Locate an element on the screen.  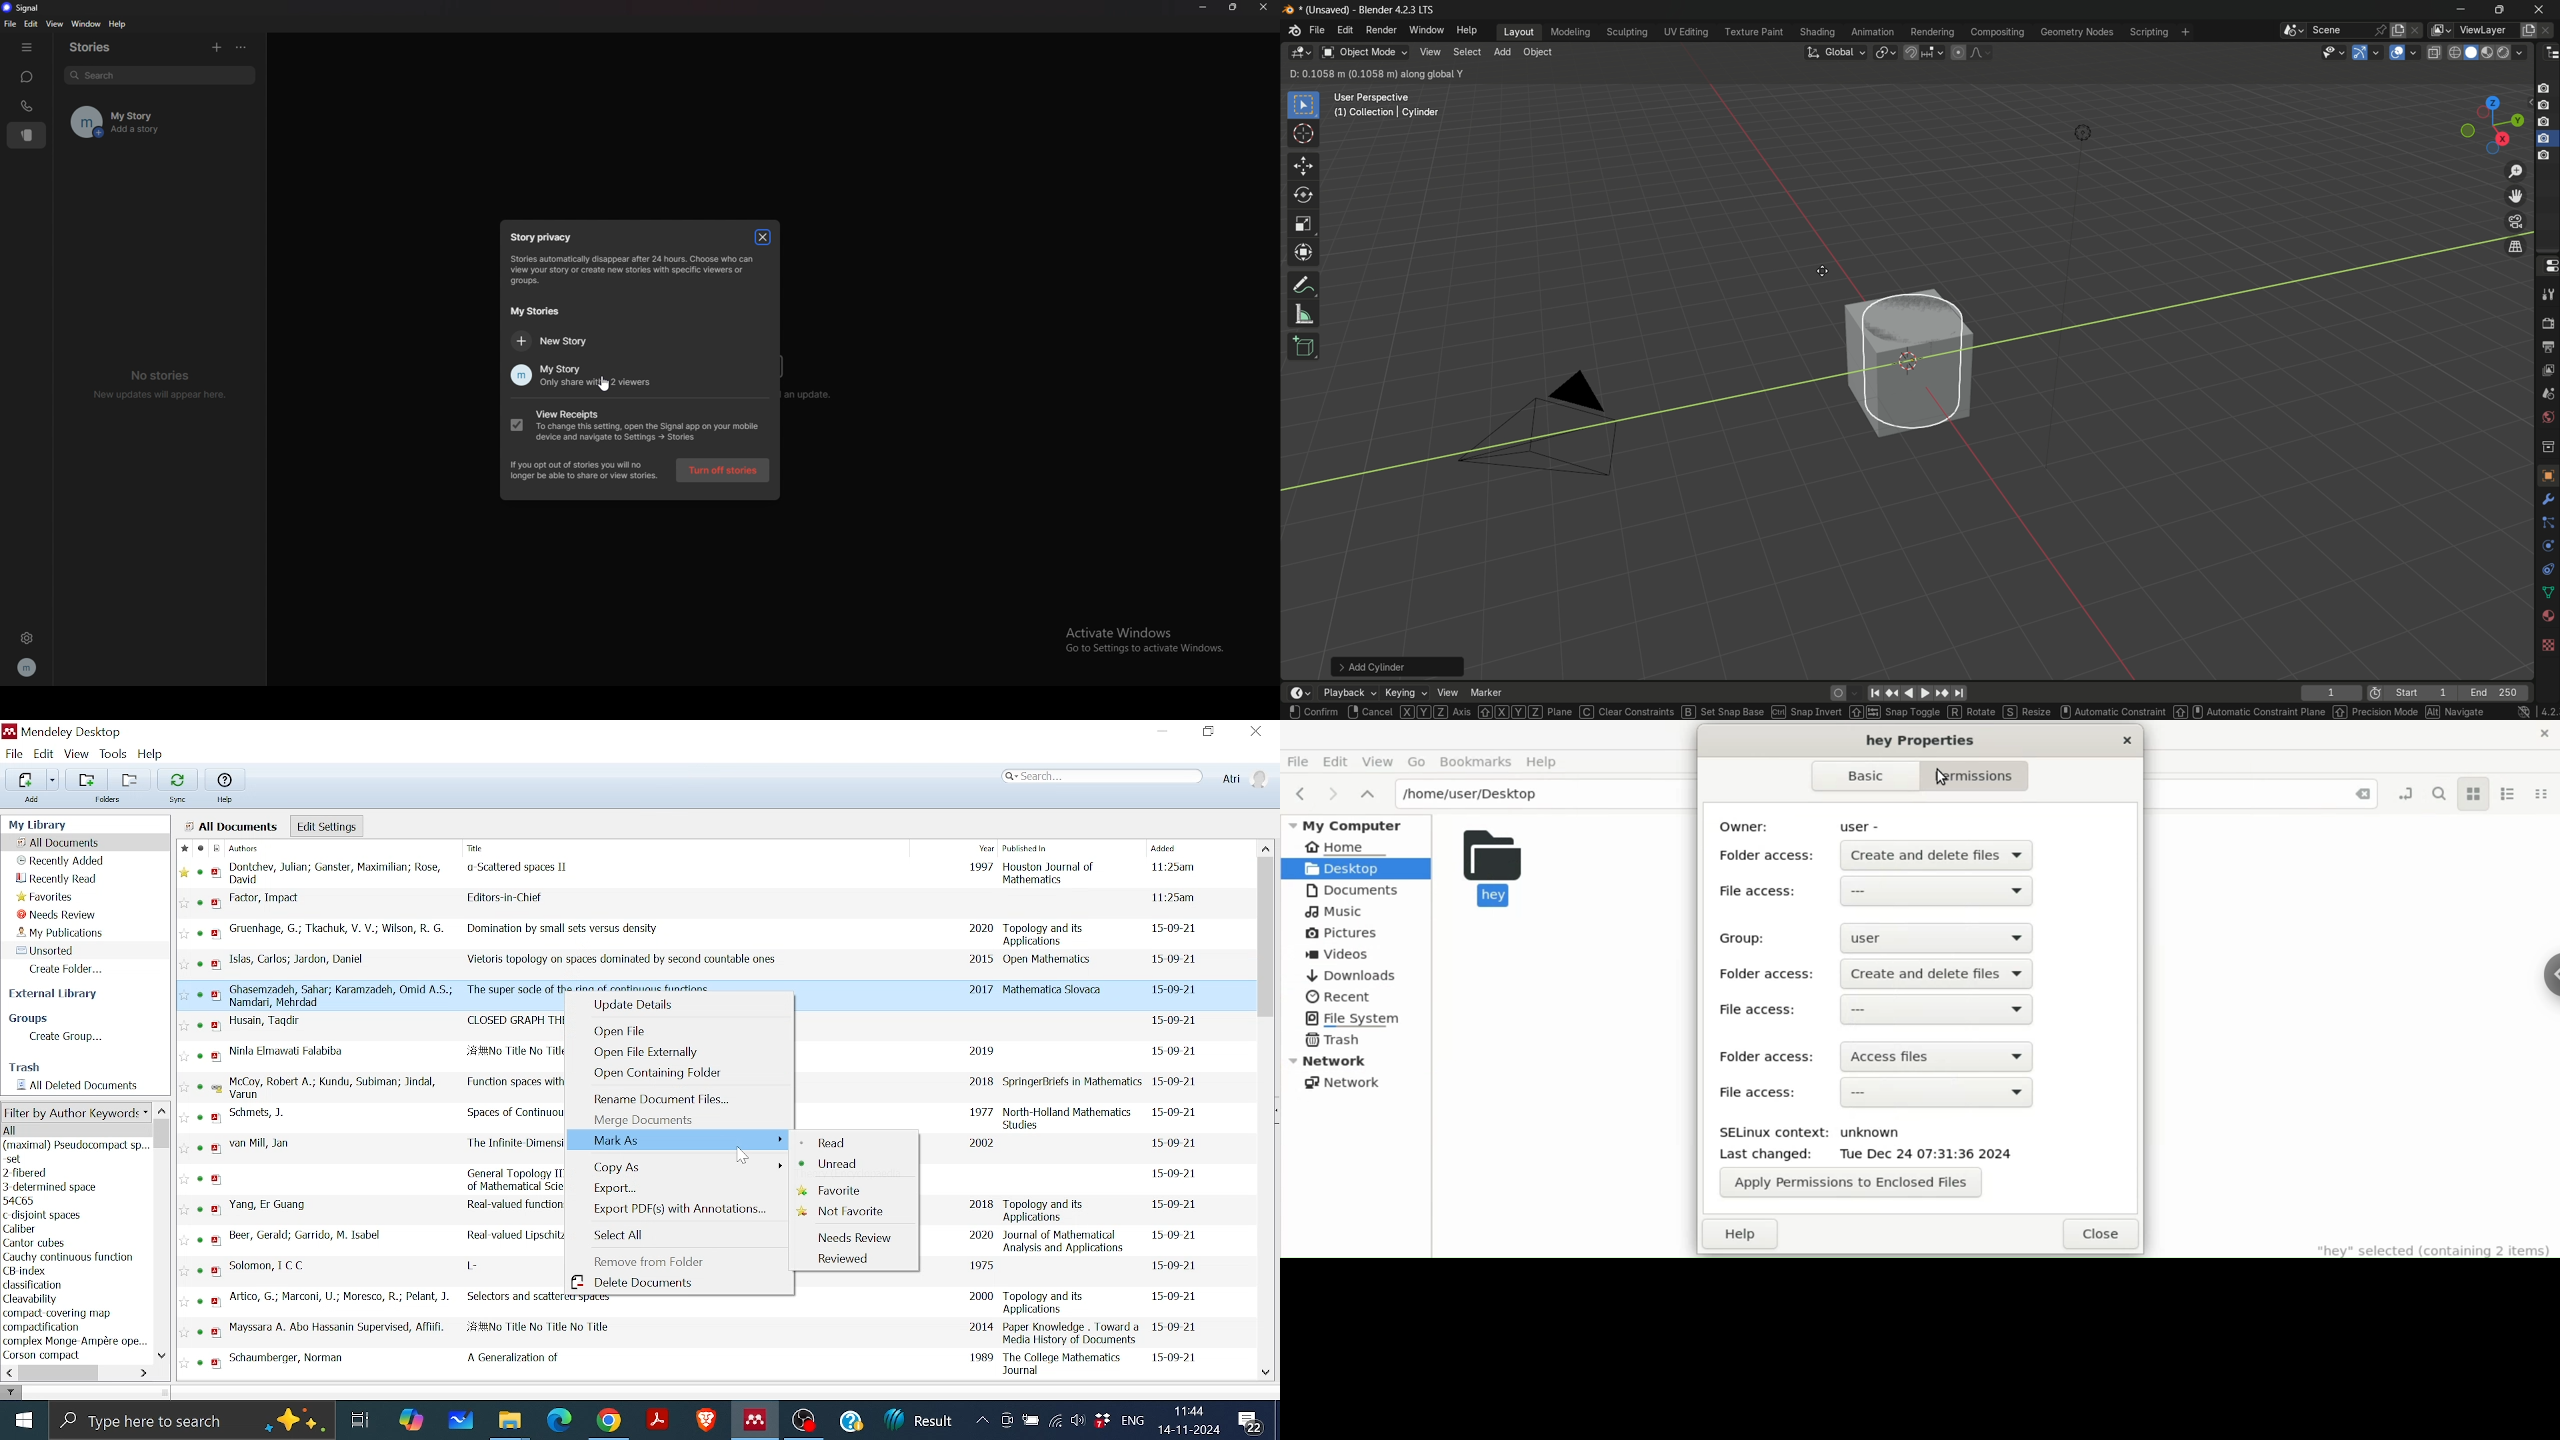
Edit settings is located at coordinates (325, 825).